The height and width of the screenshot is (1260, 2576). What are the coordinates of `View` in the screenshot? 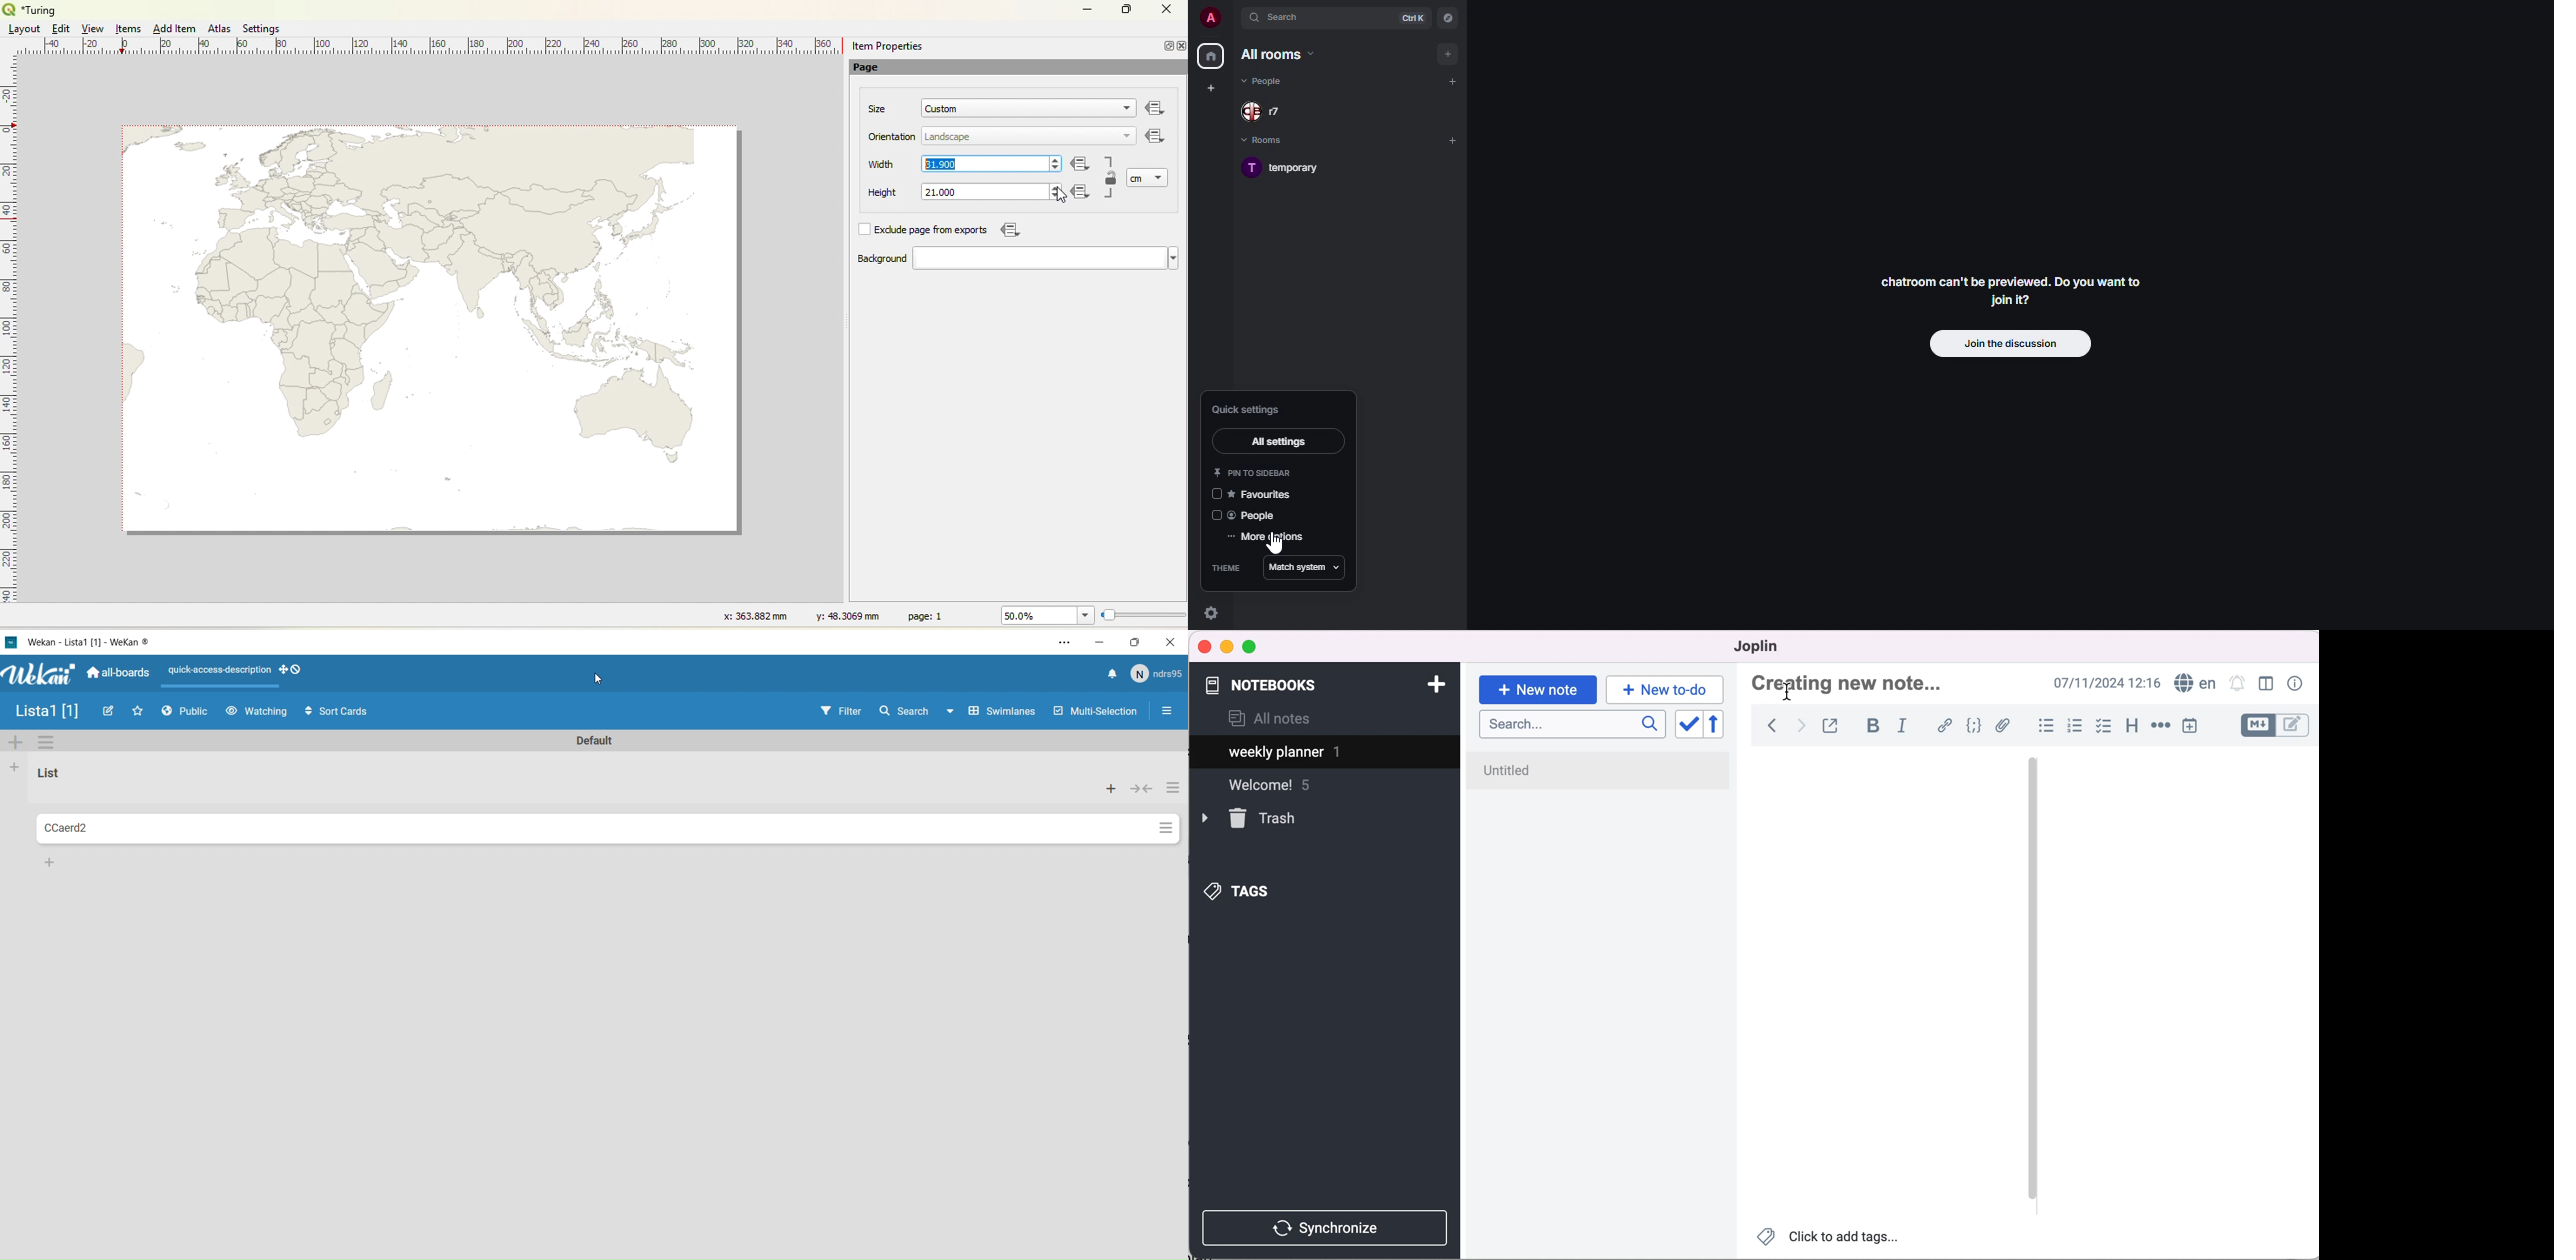 It's located at (94, 29).